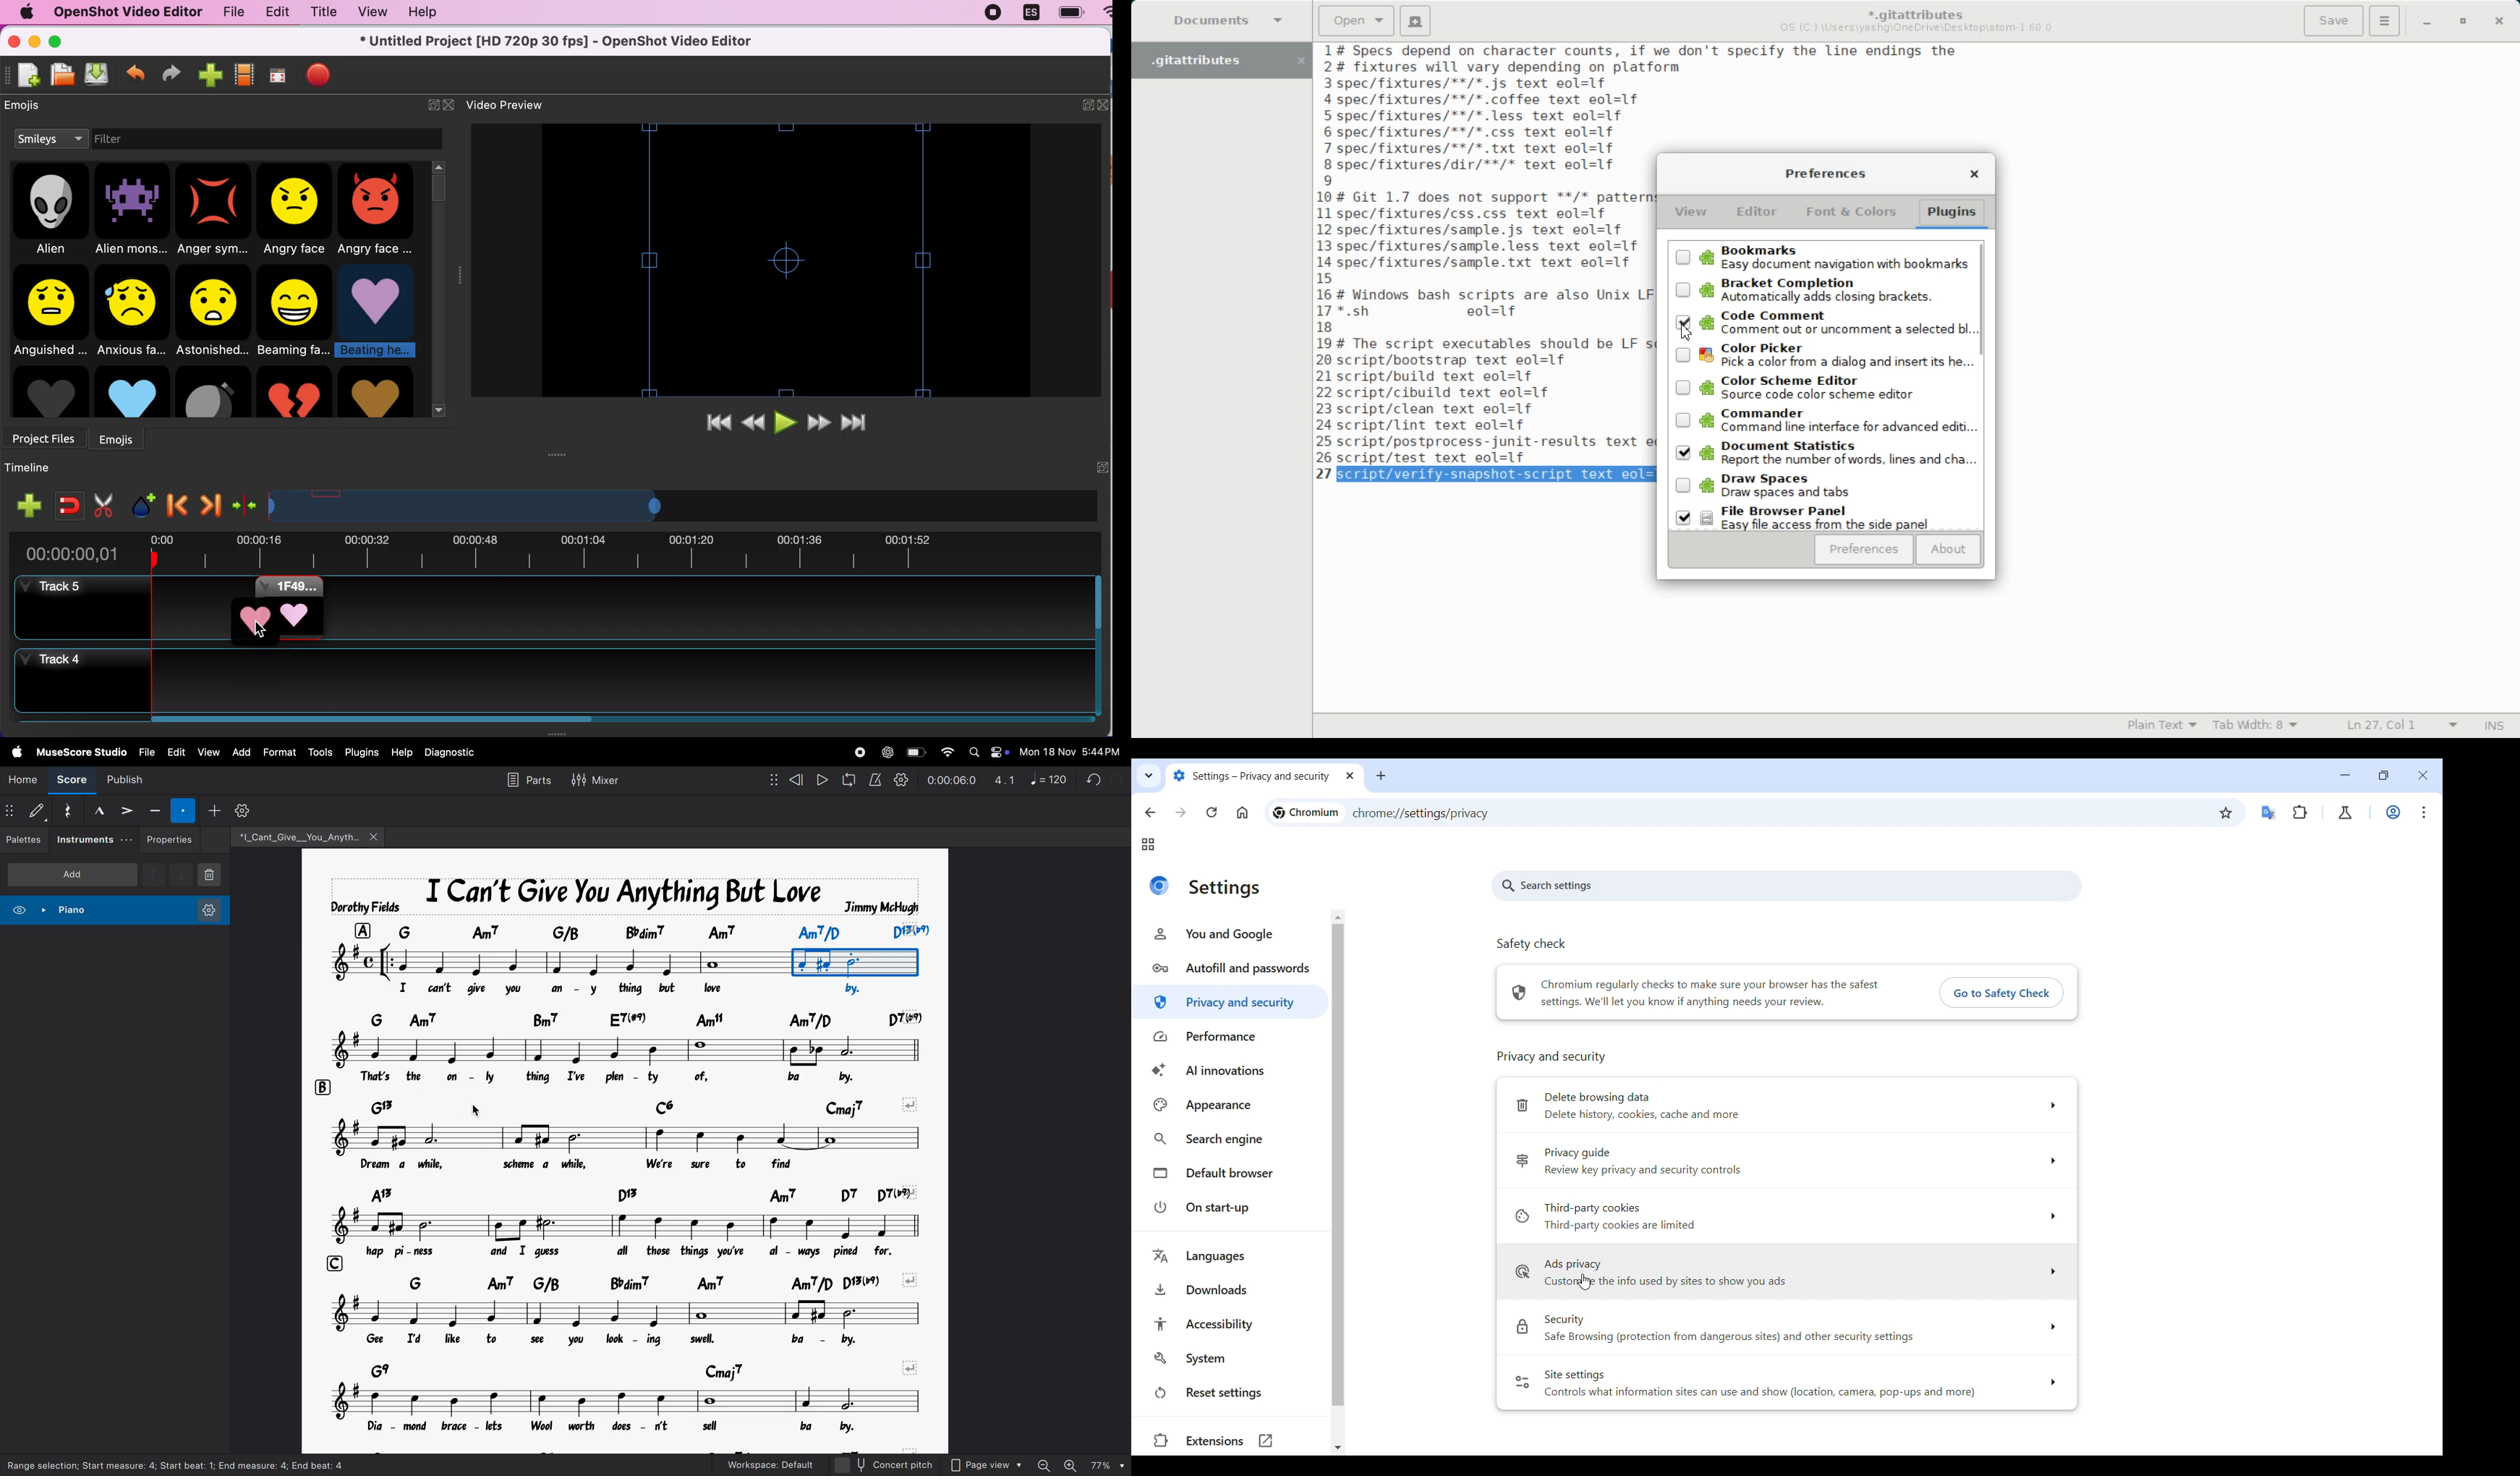  What do you see at coordinates (1583, 1281) in the screenshot?
I see `Cursor` at bounding box center [1583, 1281].